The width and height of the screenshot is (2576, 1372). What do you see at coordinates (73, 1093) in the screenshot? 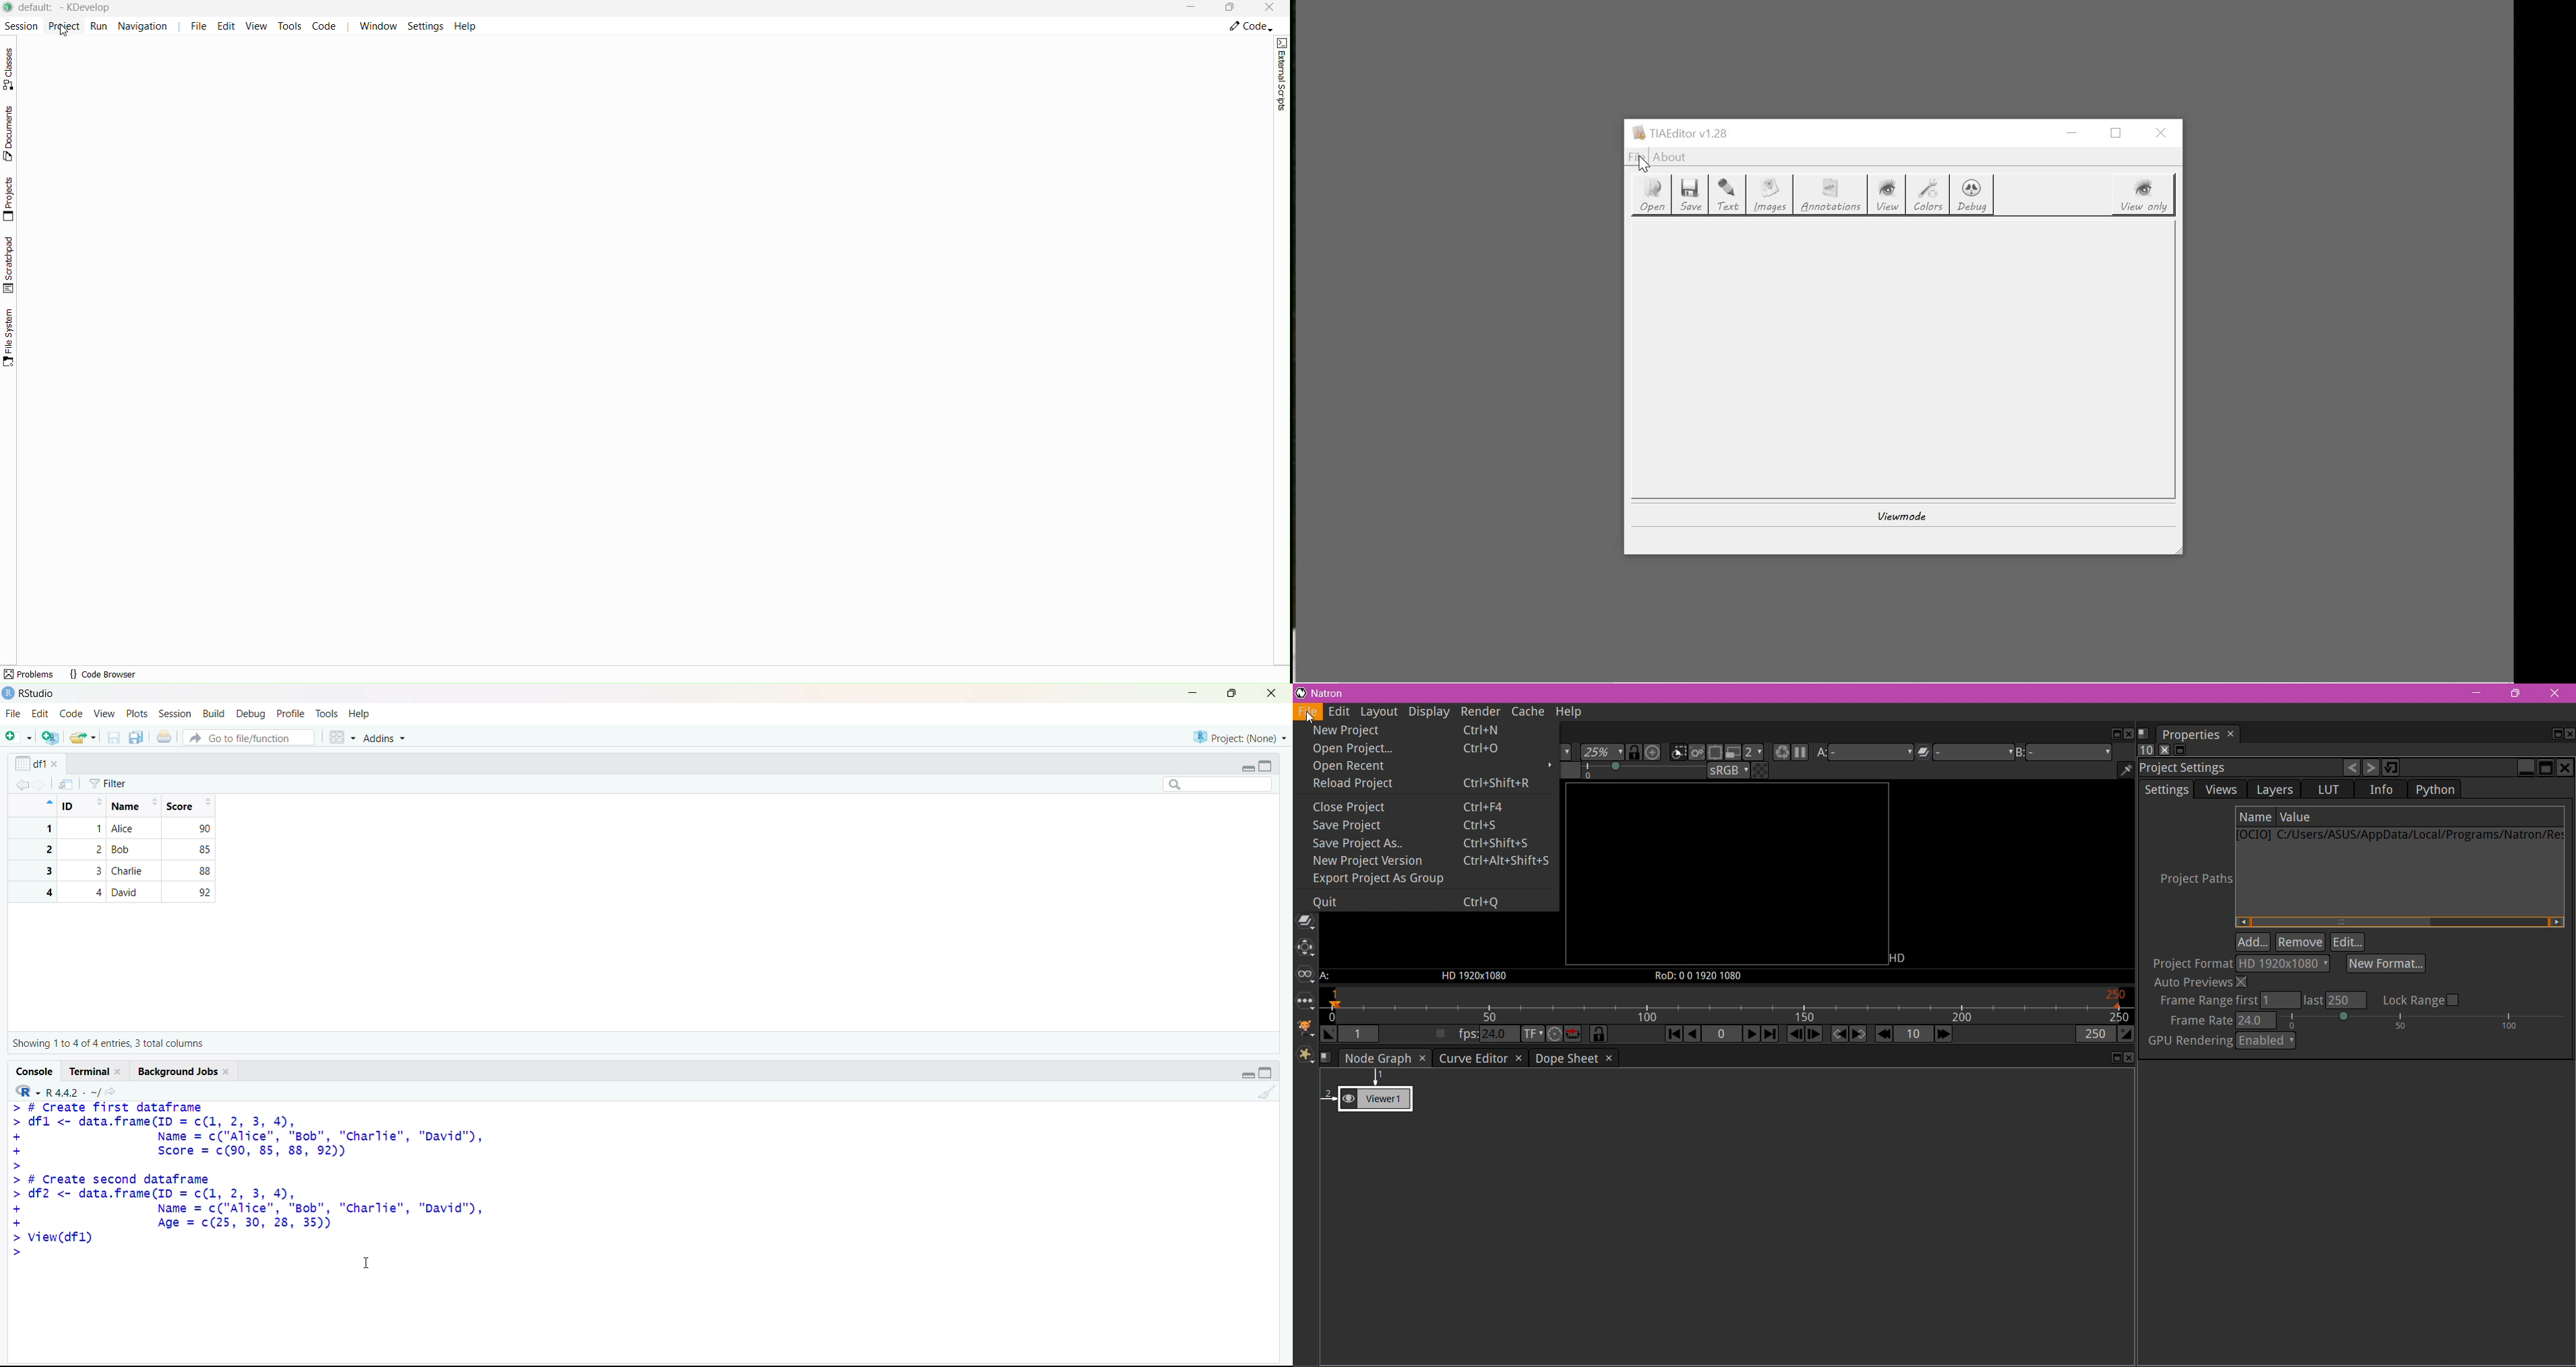
I see `R 4.4.2  ~/` at bounding box center [73, 1093].